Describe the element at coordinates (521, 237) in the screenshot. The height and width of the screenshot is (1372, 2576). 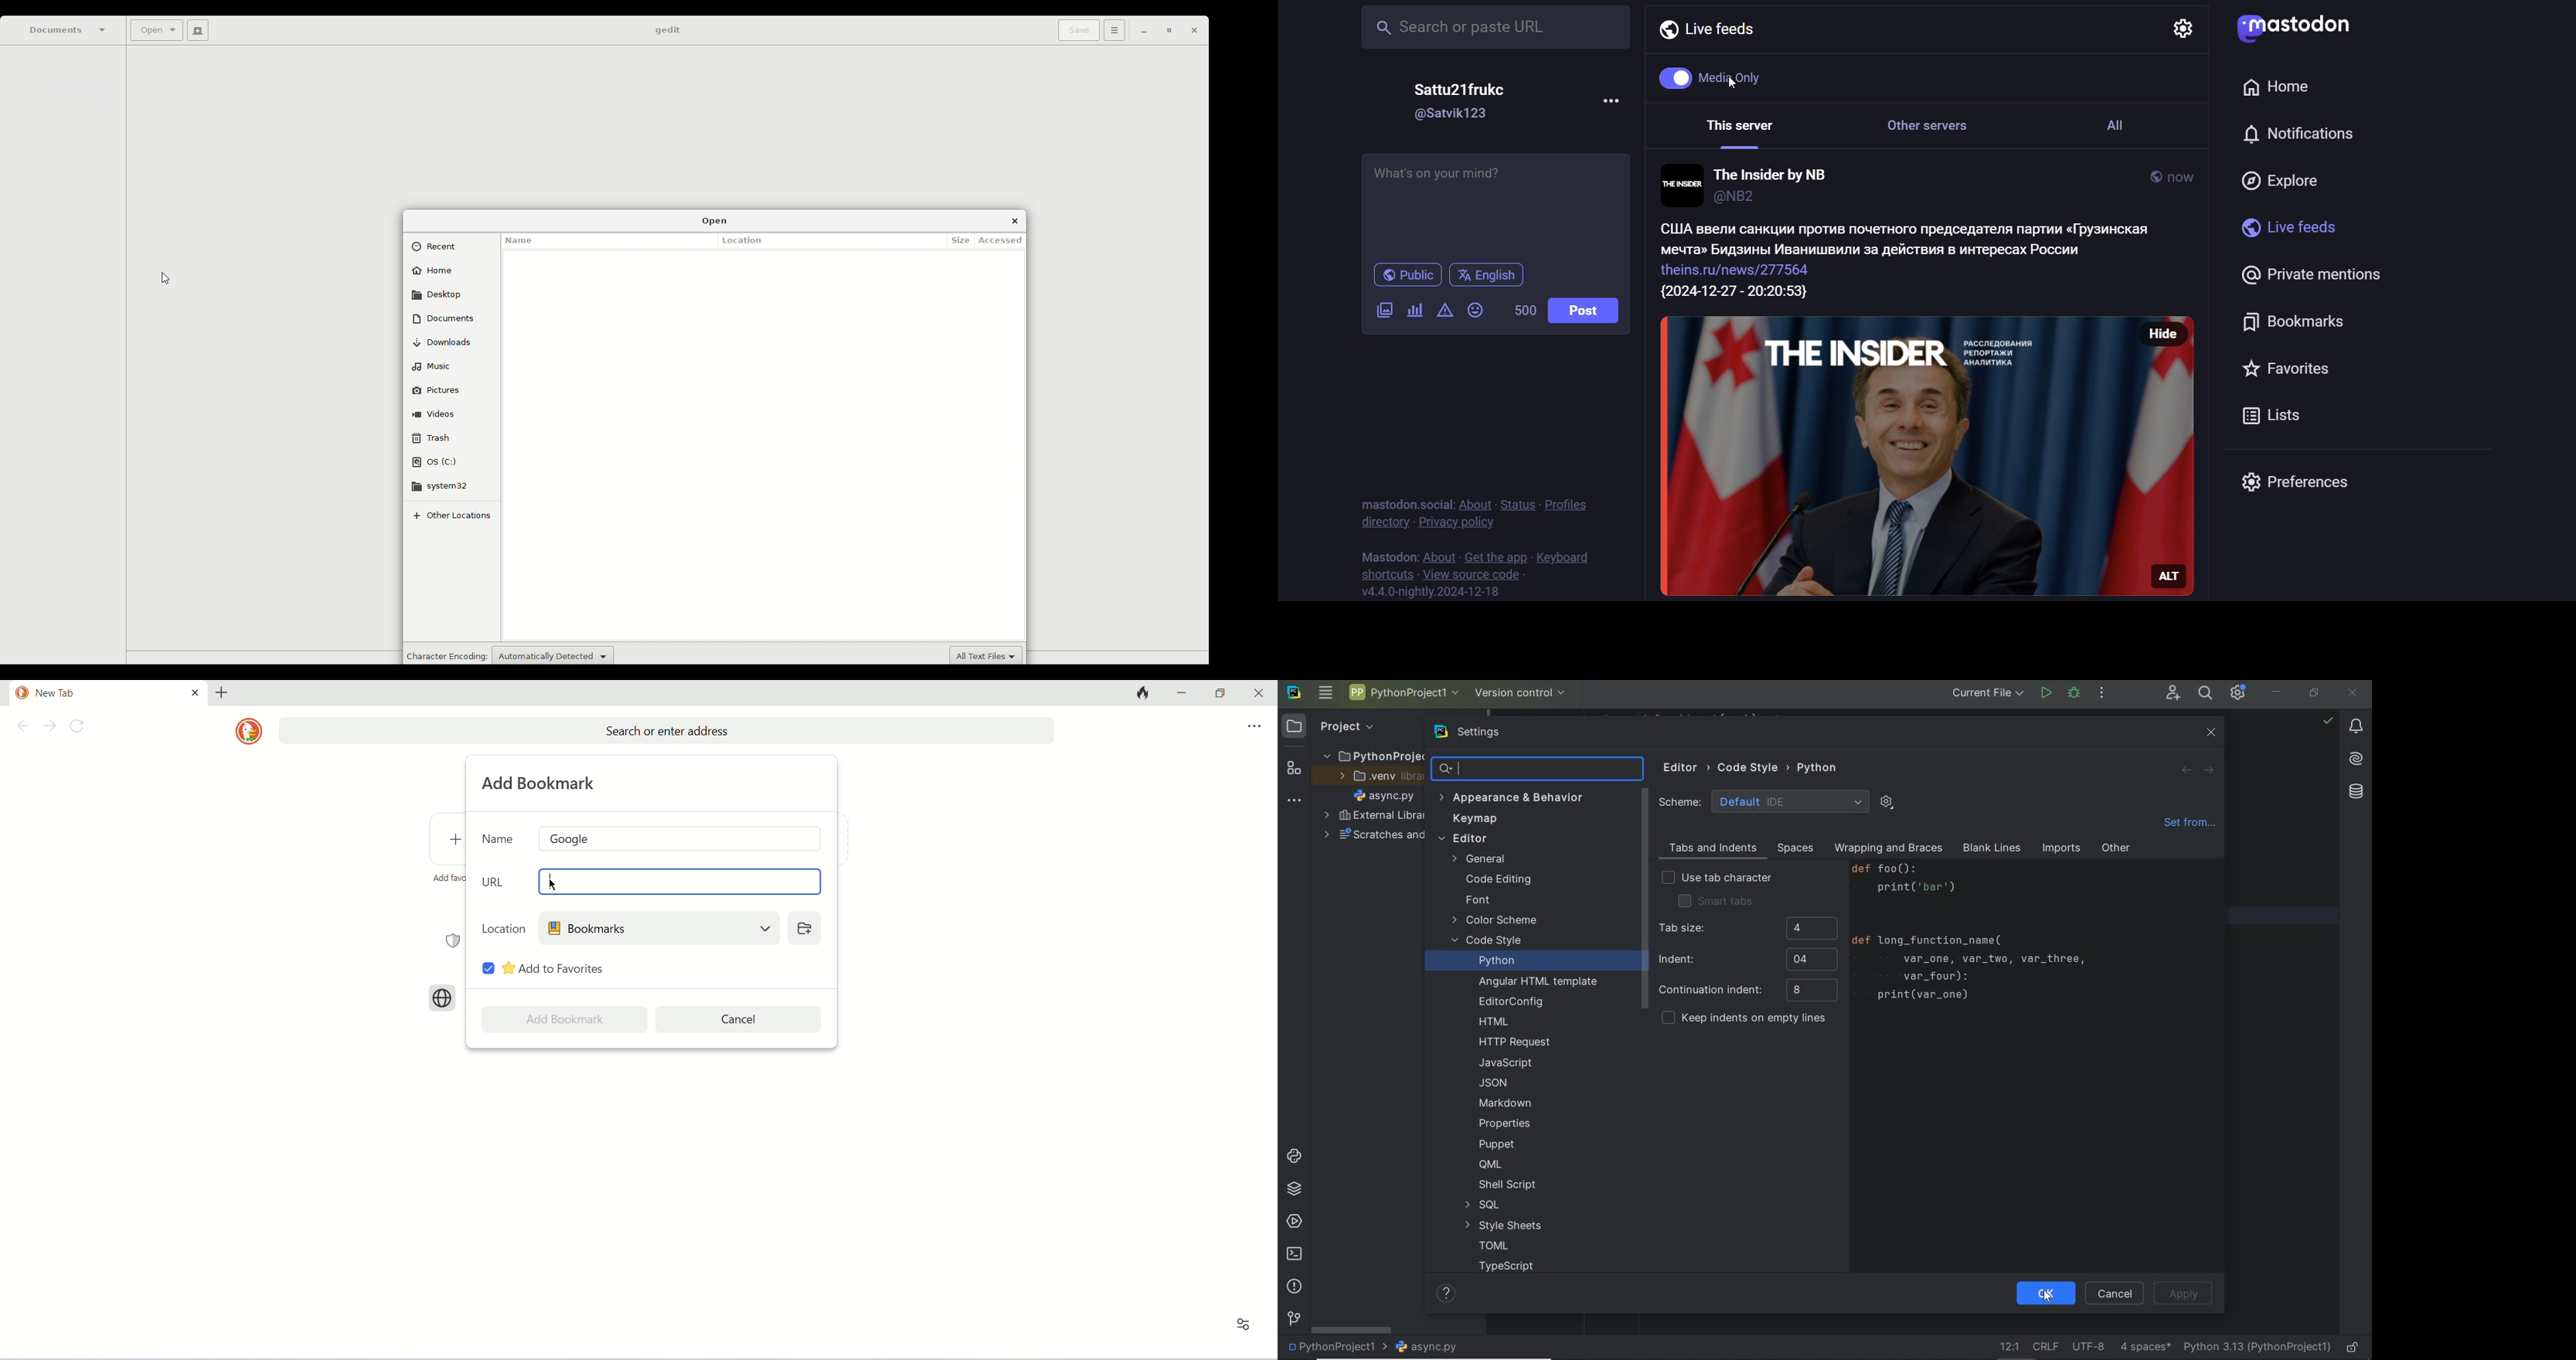
I see `Name` at that location.